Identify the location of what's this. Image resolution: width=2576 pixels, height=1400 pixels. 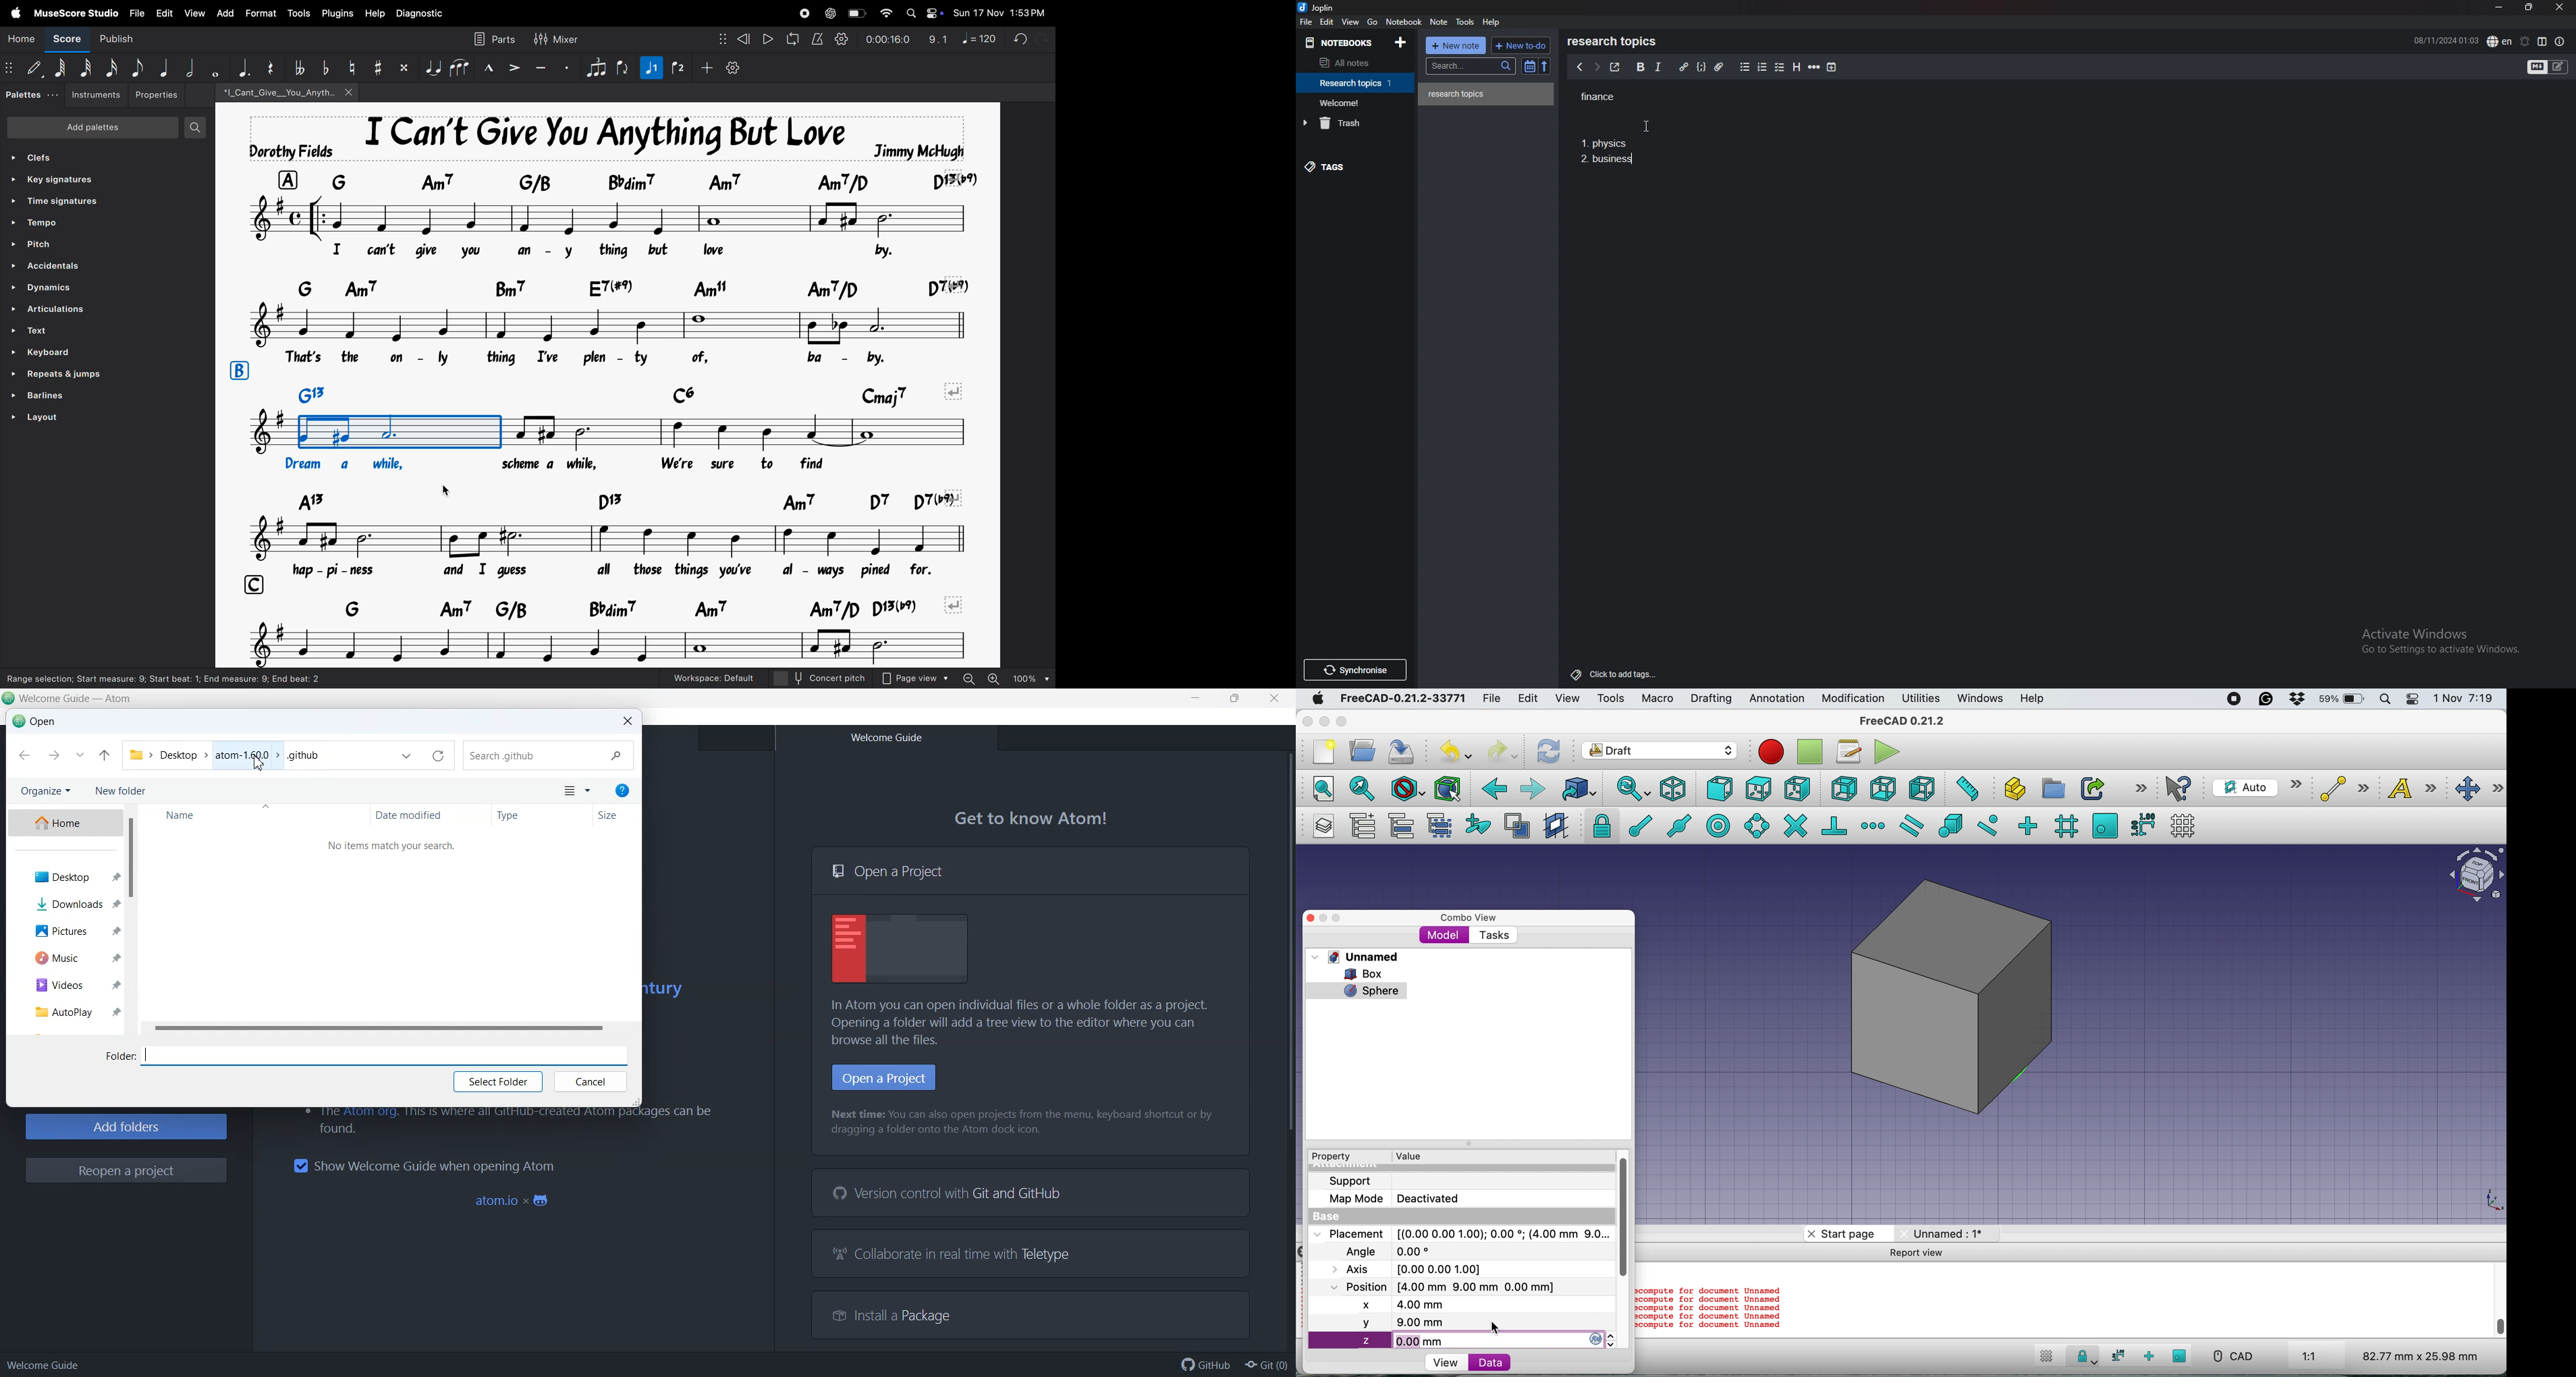
(2180, 788).